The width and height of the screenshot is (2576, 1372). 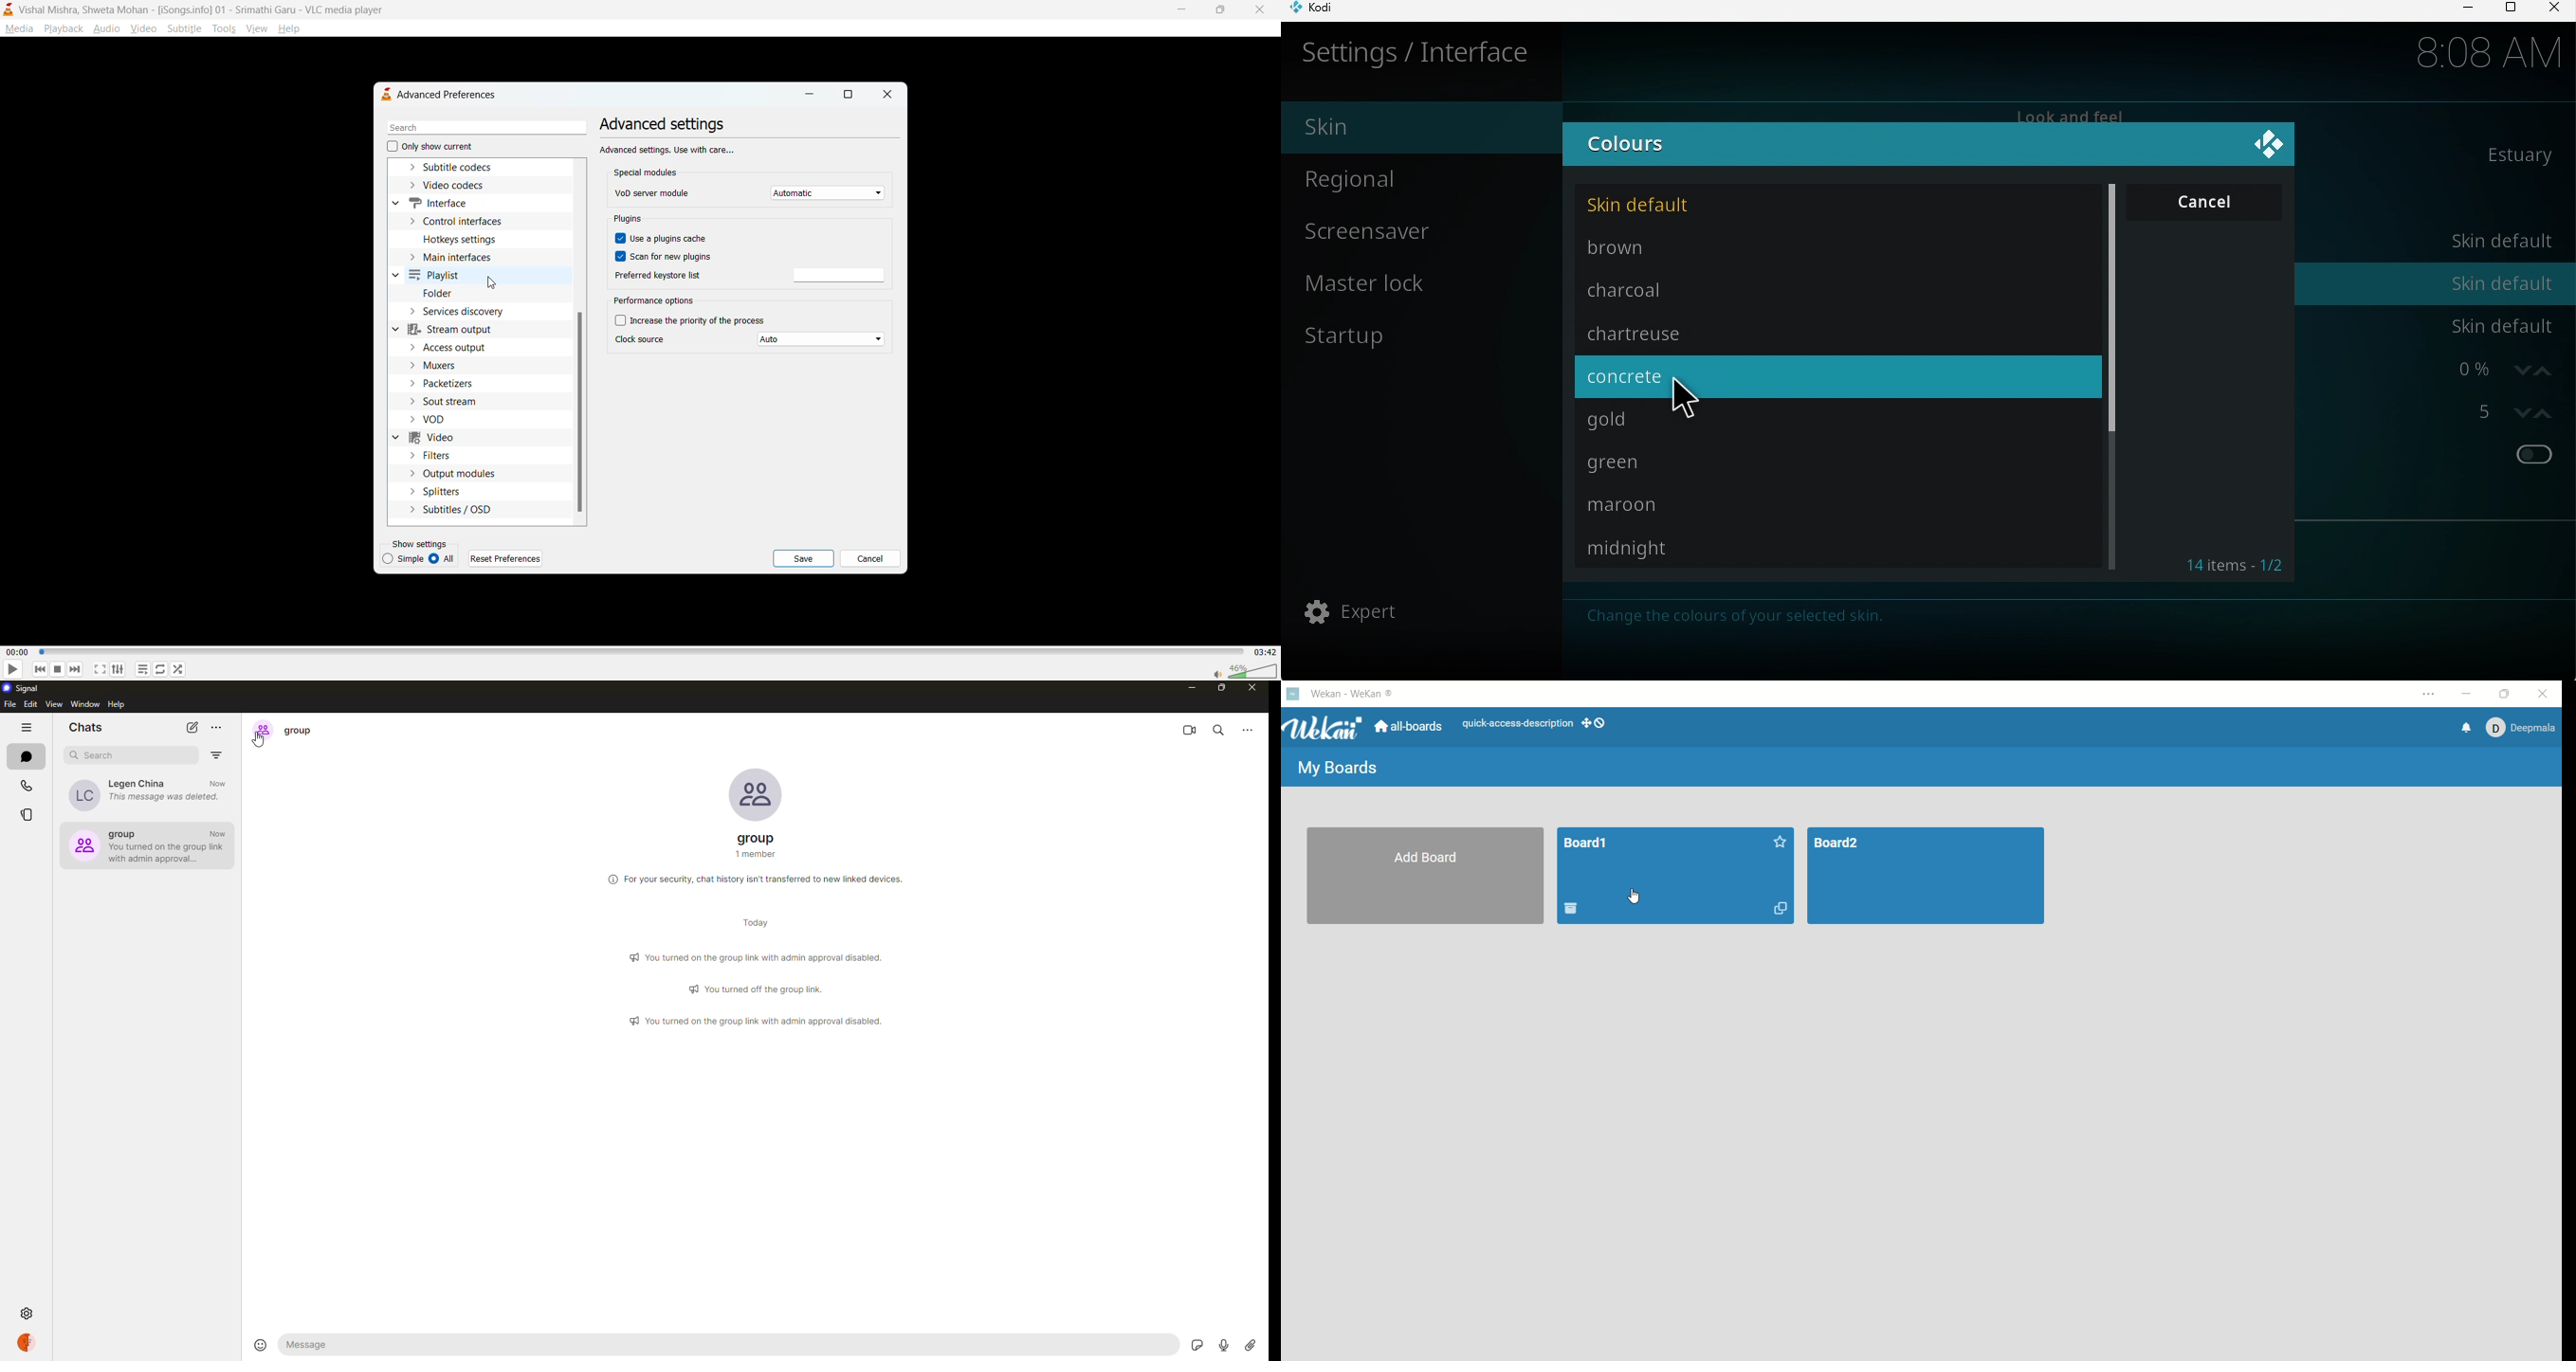 What do you see at coordinates (463, 220) in the screenshot?
I see `control interfaces` at bounding box center [463, 220].